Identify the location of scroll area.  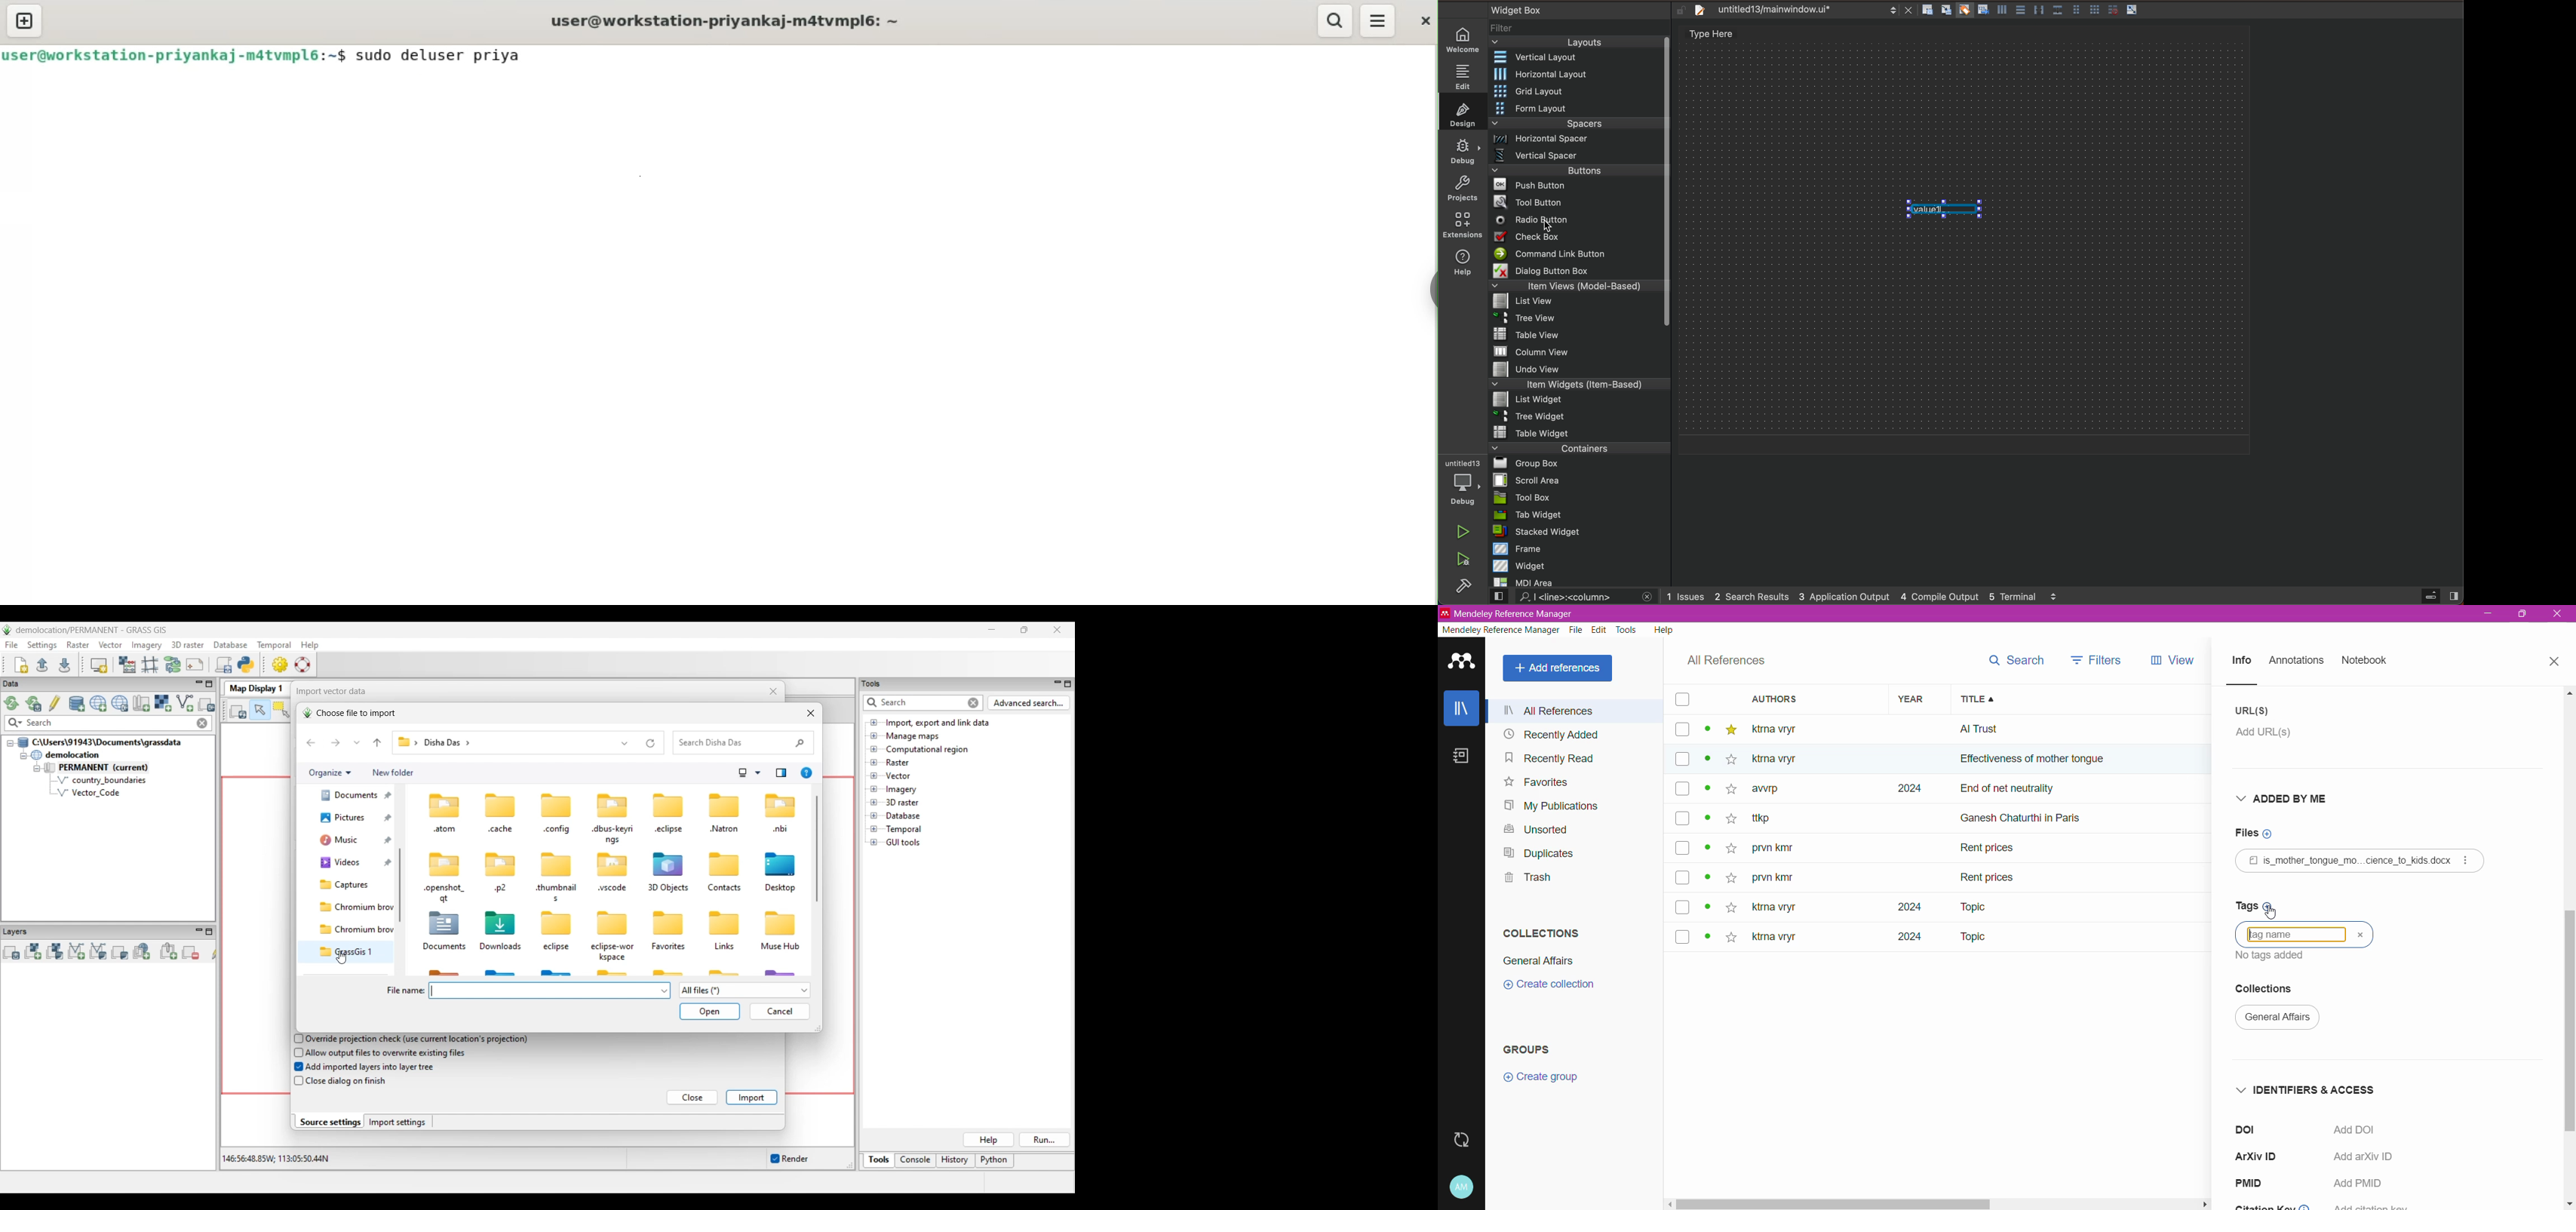
(1580, 480).